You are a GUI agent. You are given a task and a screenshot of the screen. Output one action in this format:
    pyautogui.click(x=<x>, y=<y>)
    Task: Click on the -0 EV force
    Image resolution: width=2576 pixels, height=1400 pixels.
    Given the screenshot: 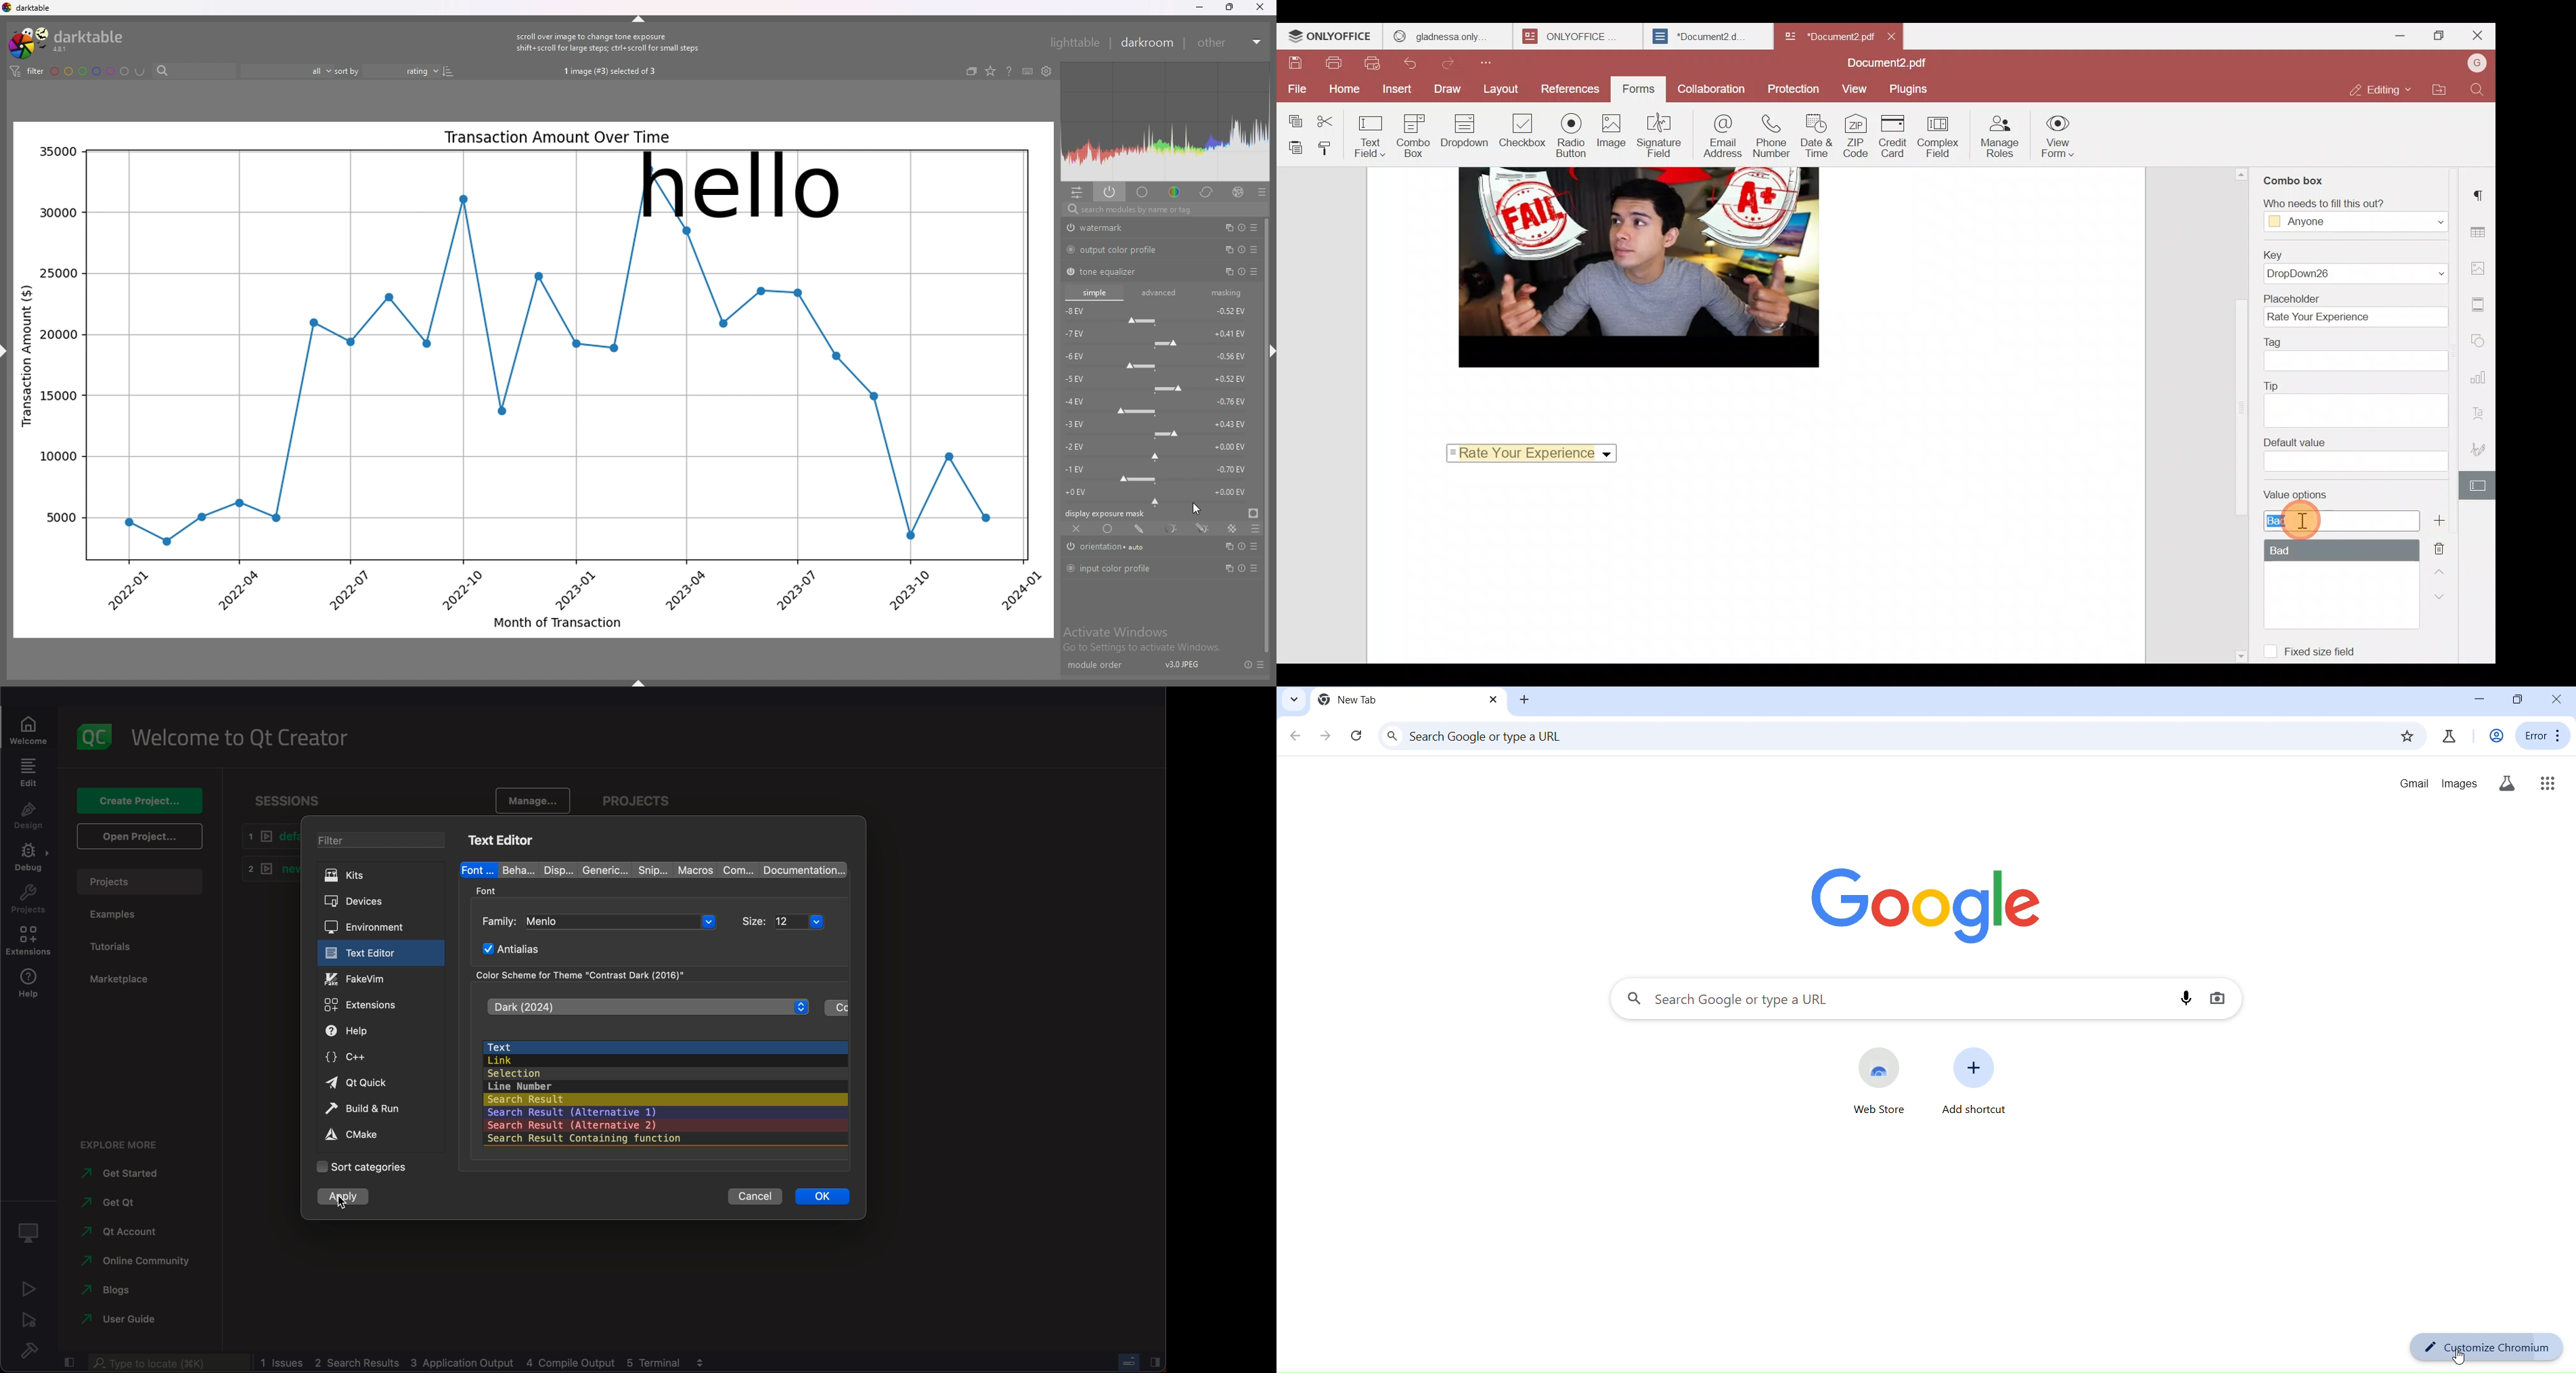 What is the action you would take?
    pyautogui.click(x=1159, y=495)
    